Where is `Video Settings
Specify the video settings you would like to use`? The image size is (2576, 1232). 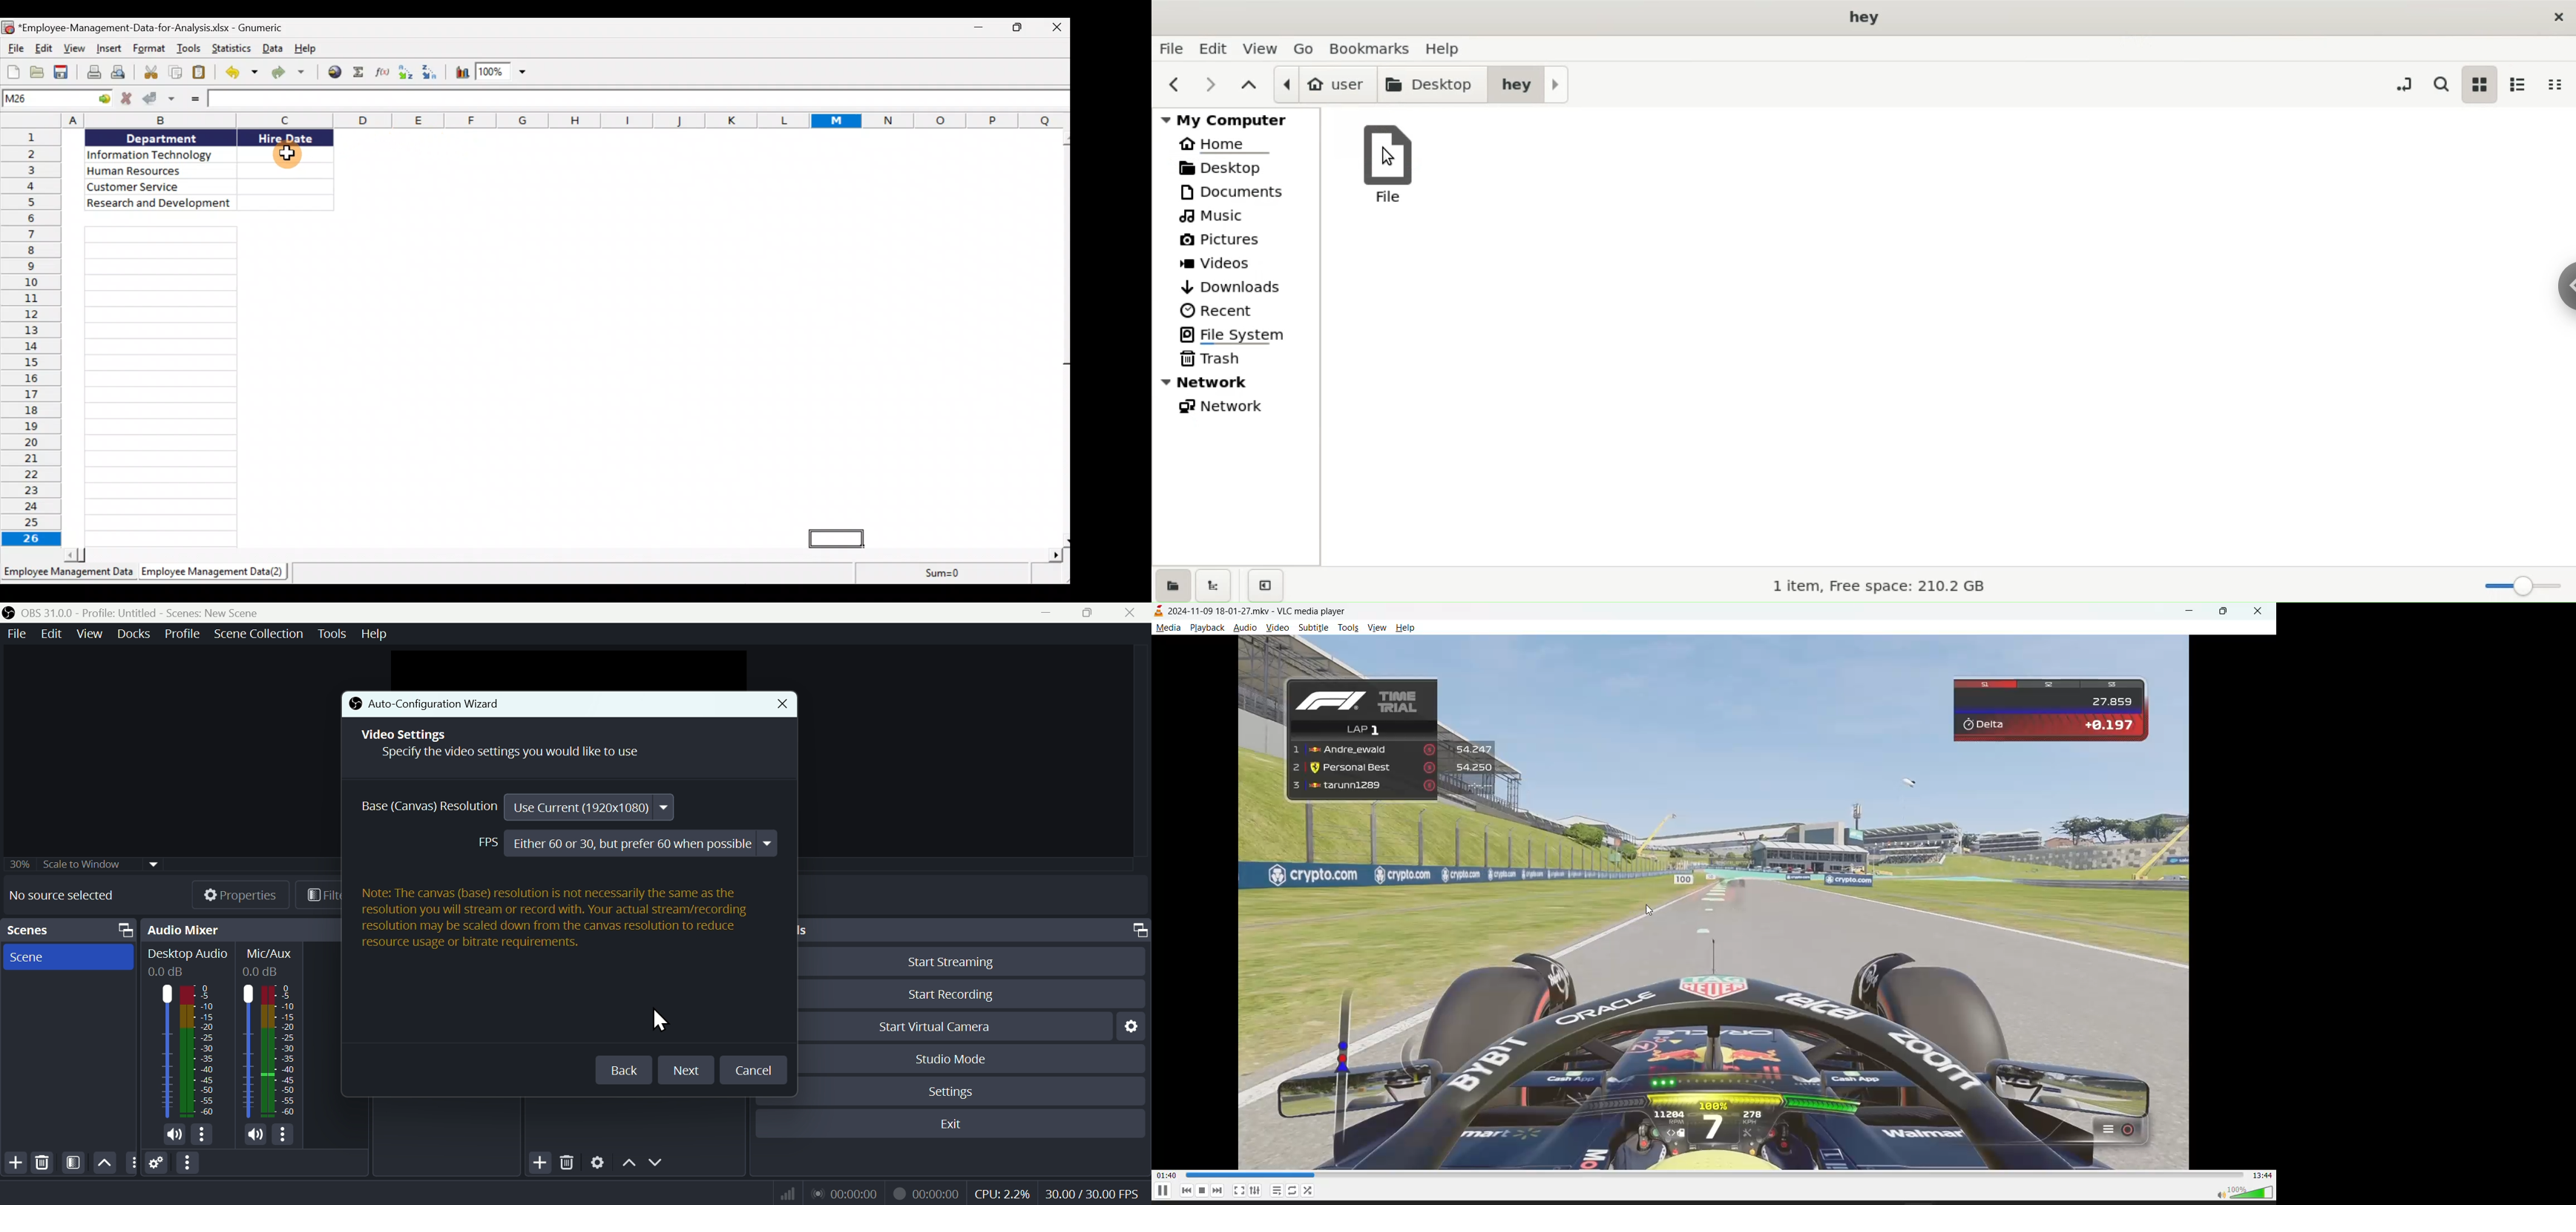 Video Settings
Specify the video settings you would like to use is located at coordinates (508, 747).